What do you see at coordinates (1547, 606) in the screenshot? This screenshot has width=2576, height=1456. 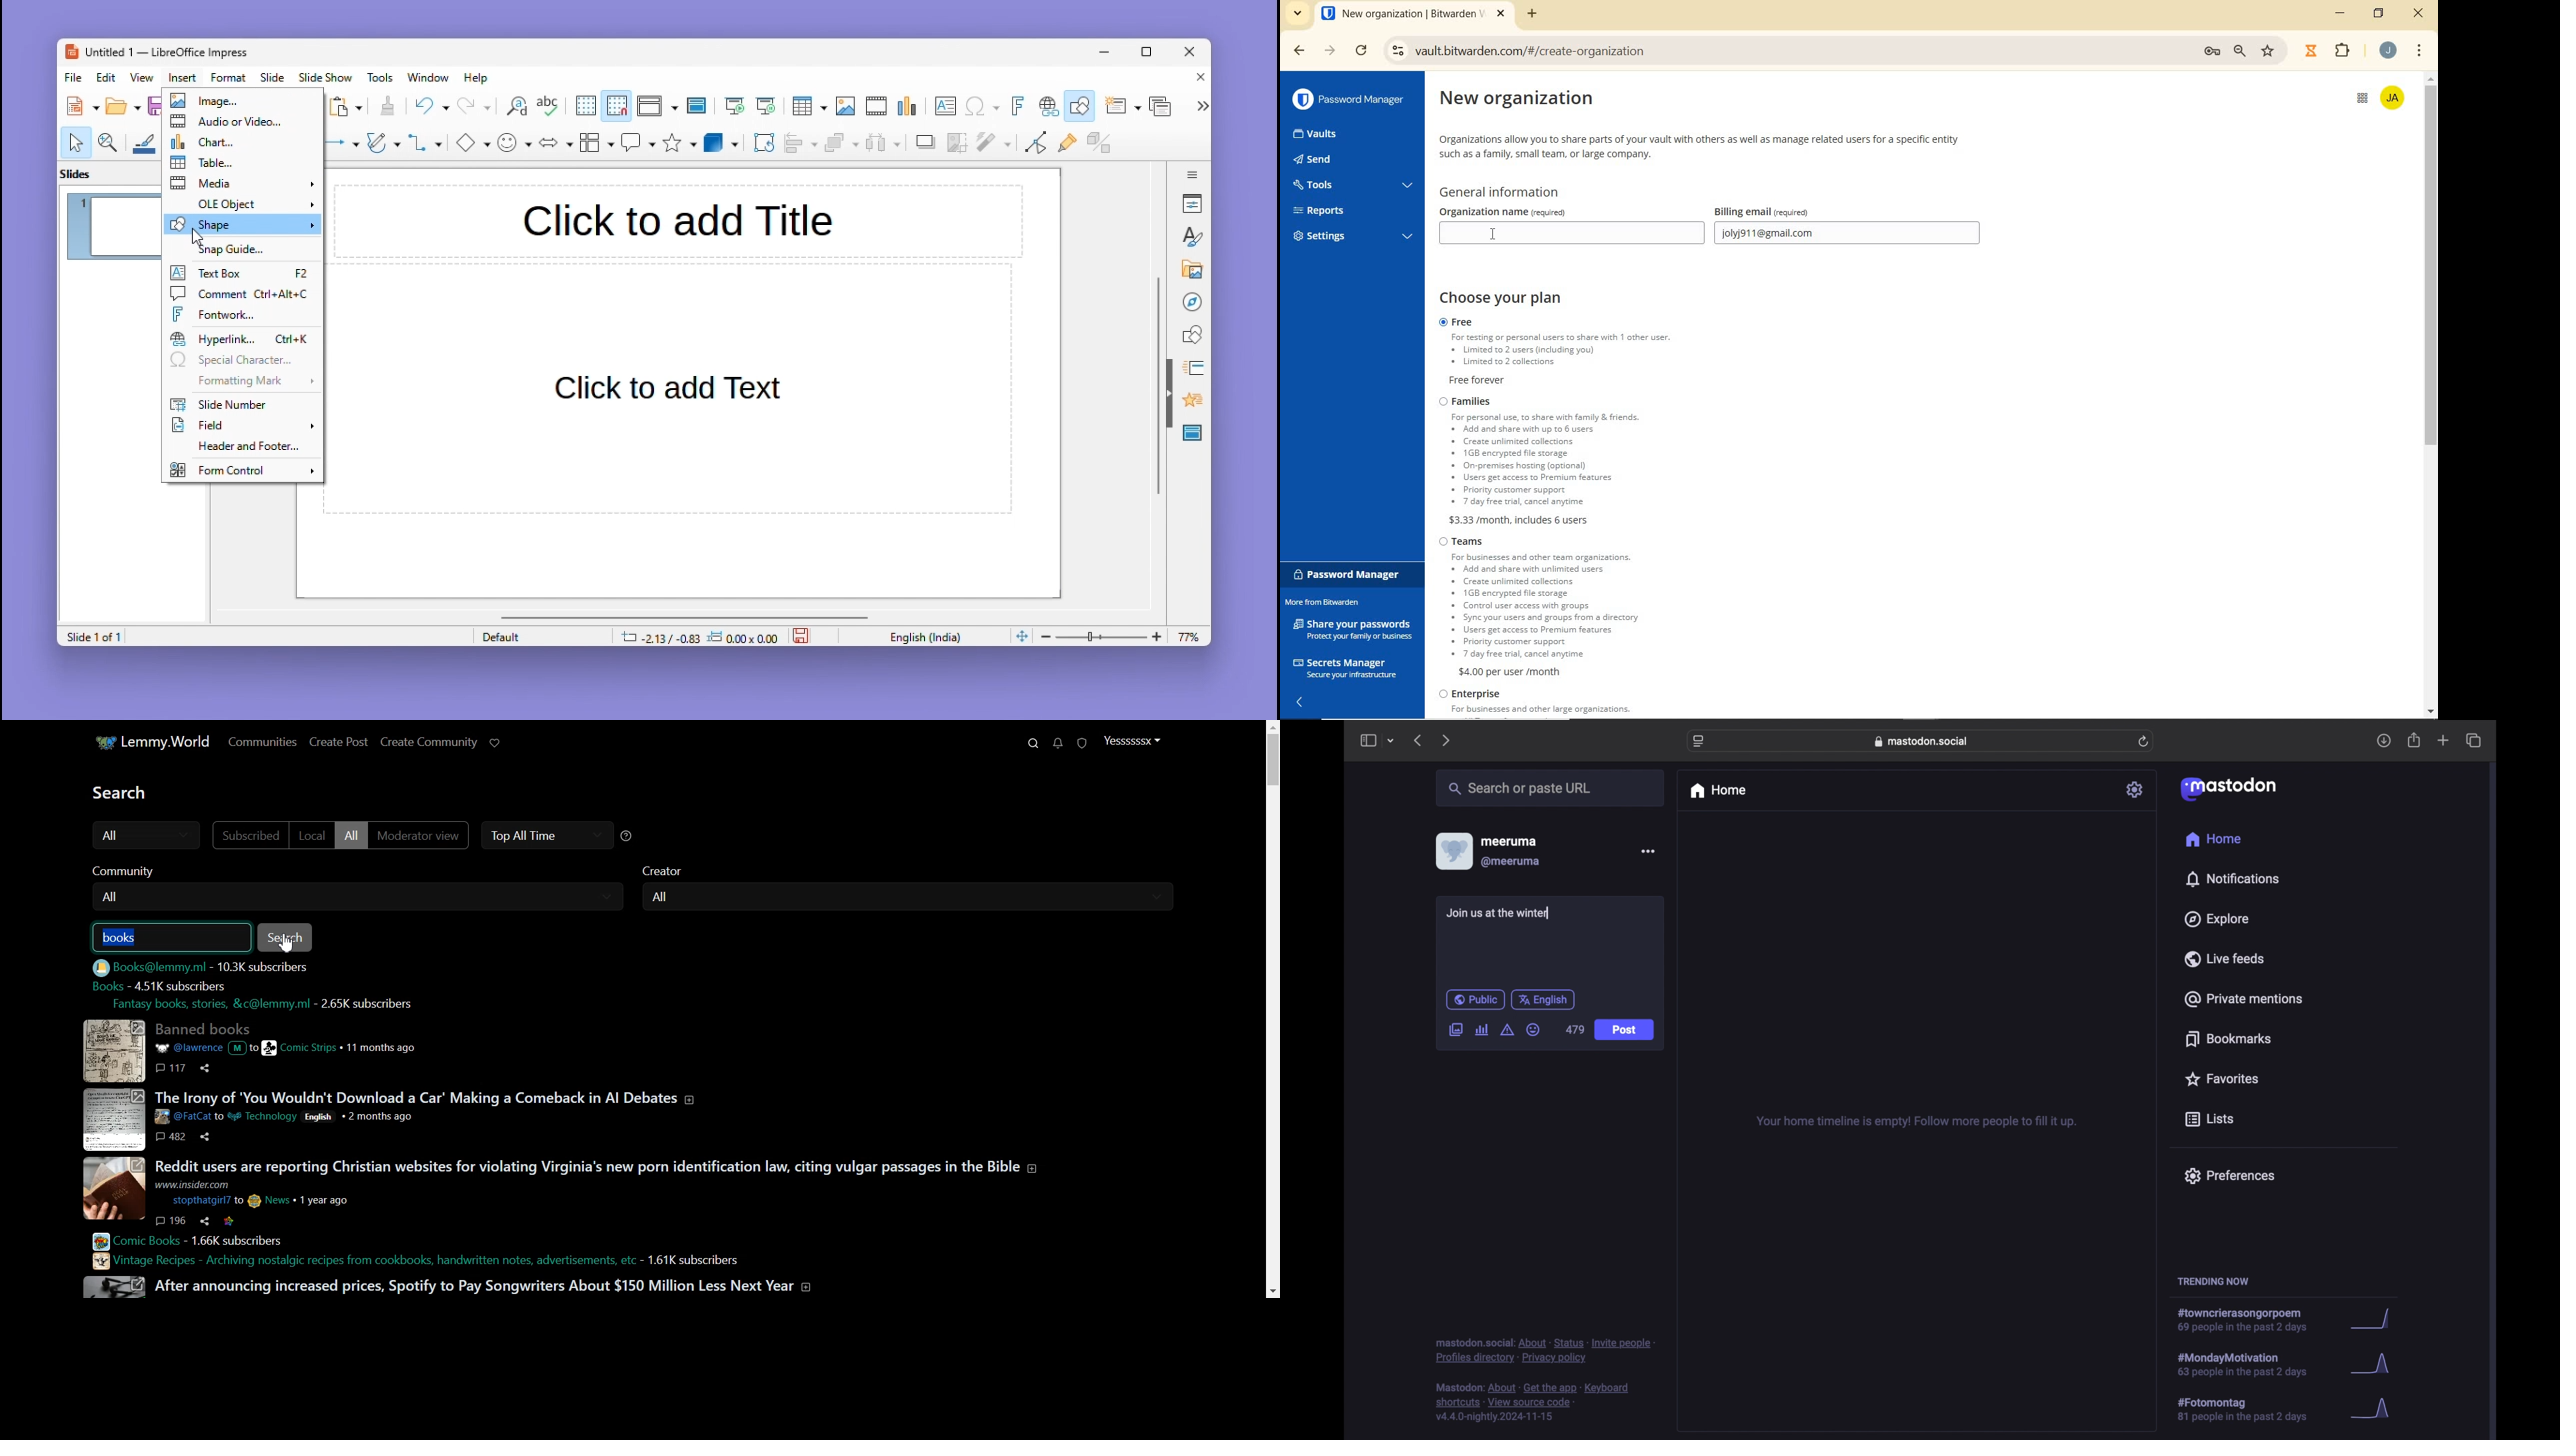 I see `team plan` at bounding box center [1547, 606].